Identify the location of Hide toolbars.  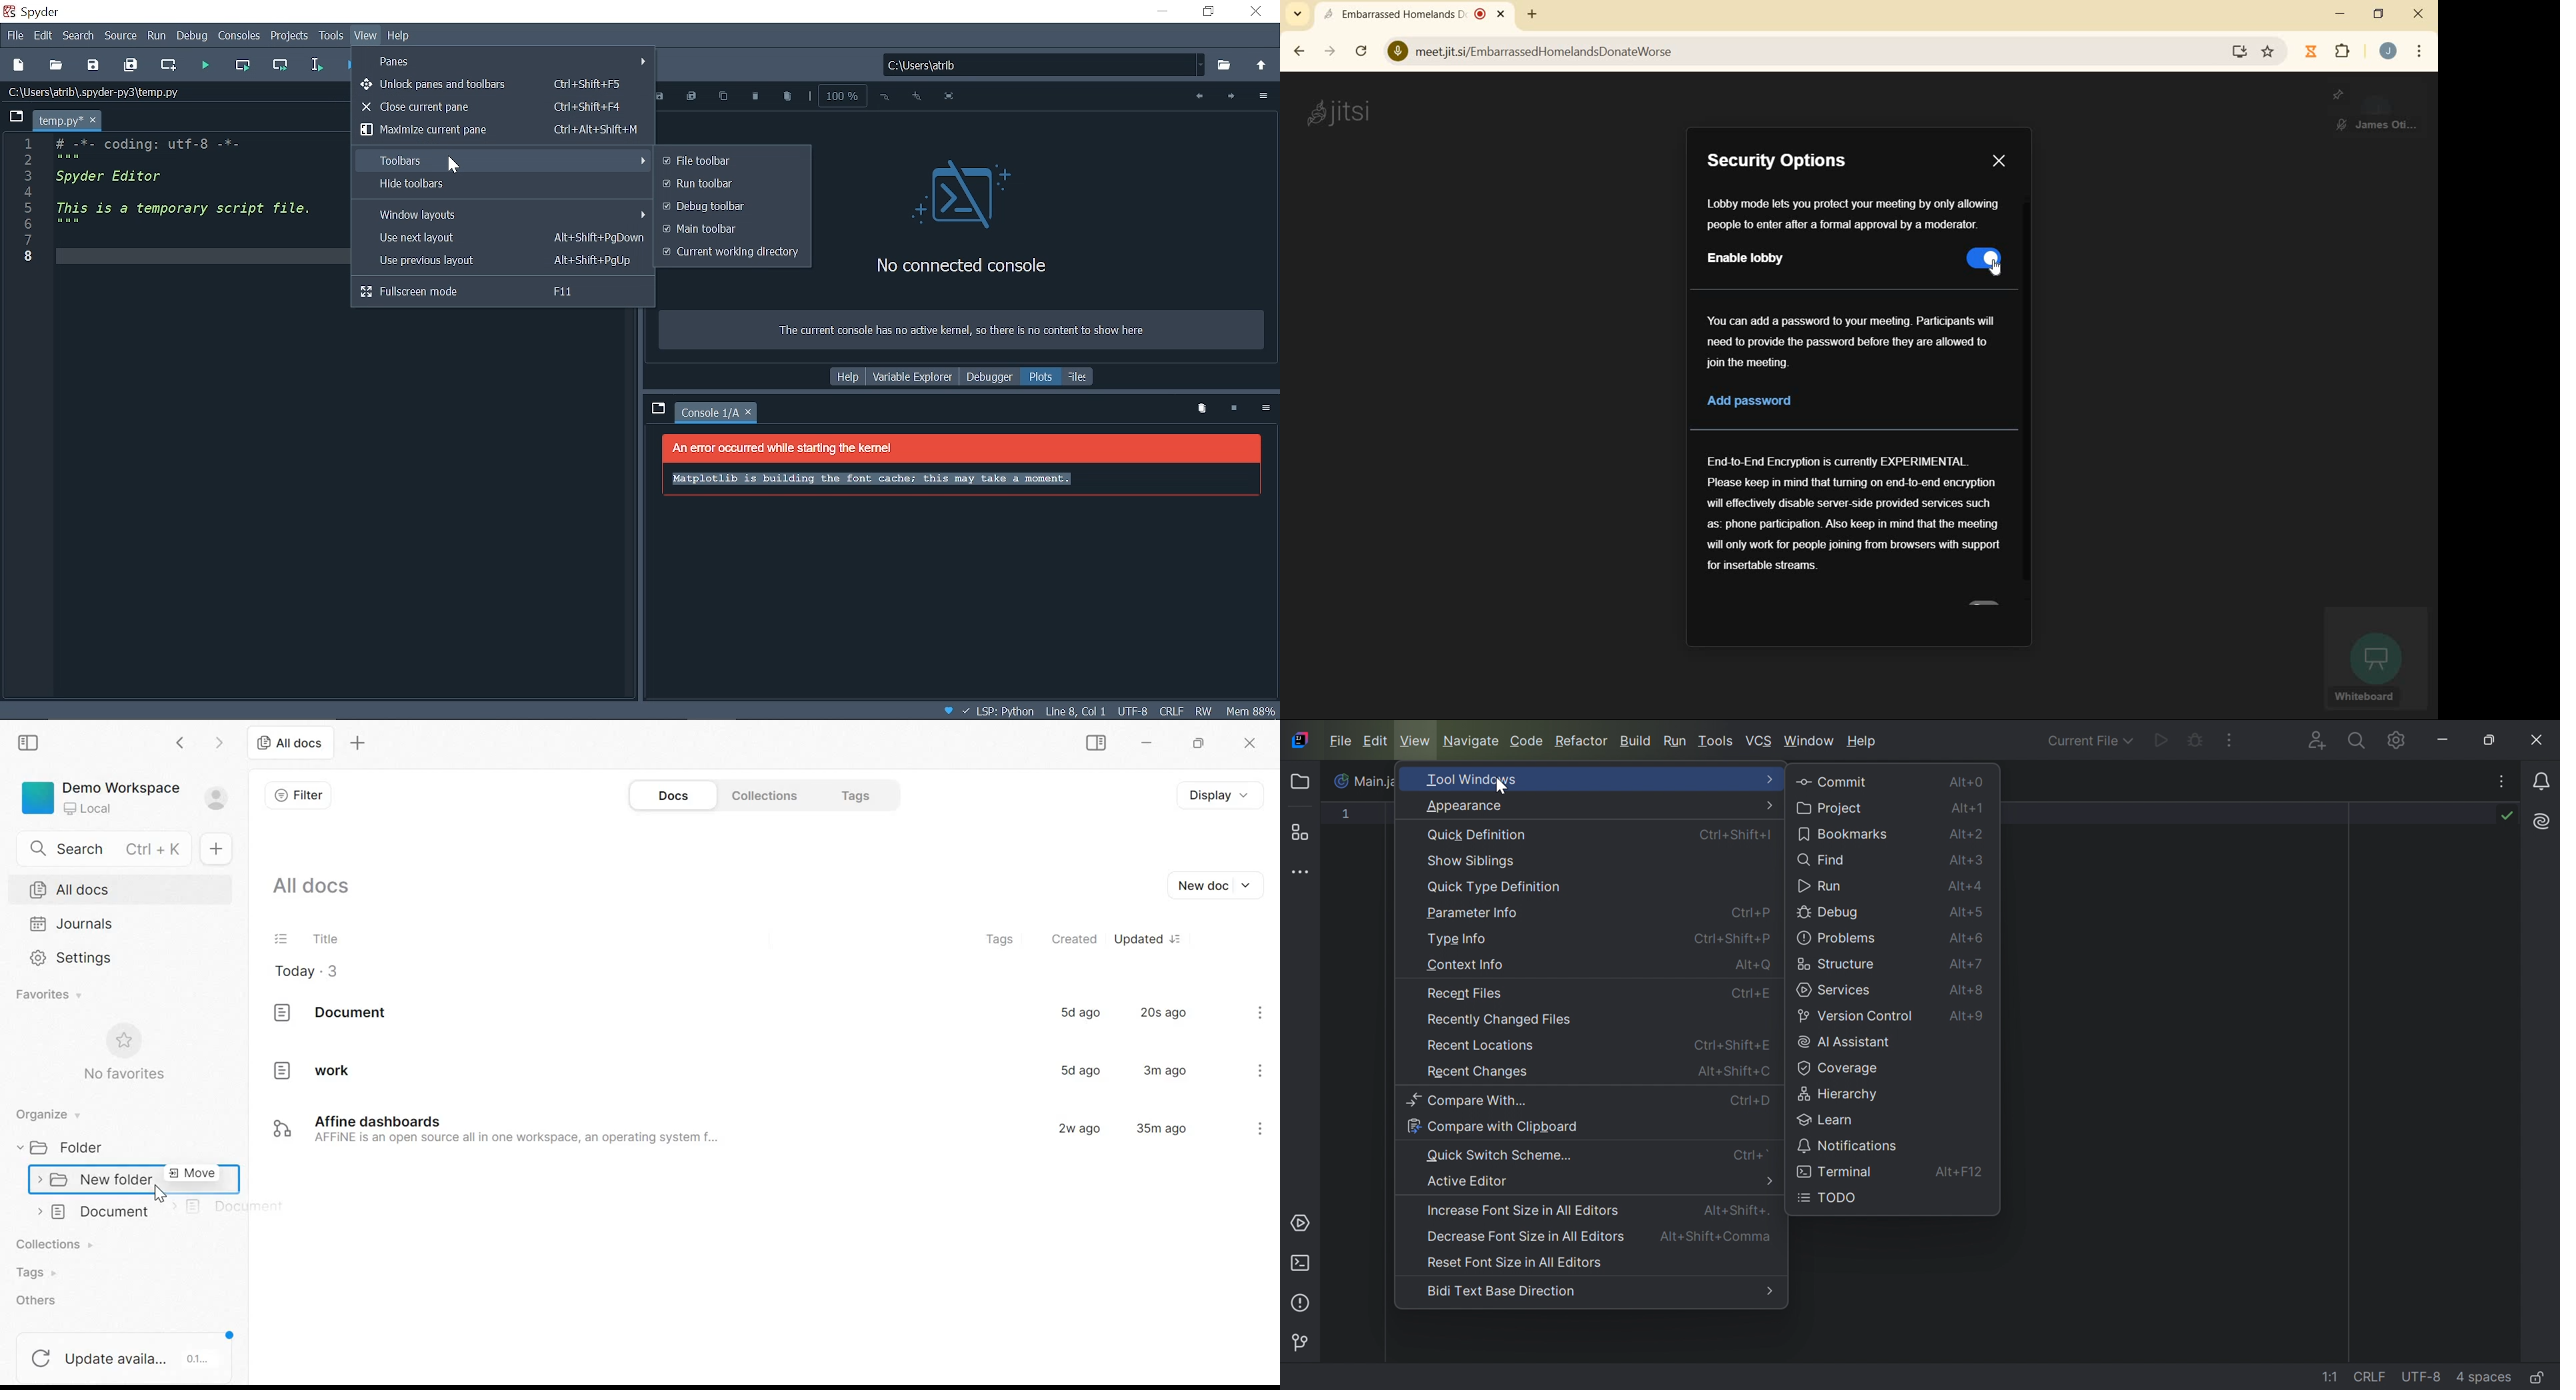
(501, 185).